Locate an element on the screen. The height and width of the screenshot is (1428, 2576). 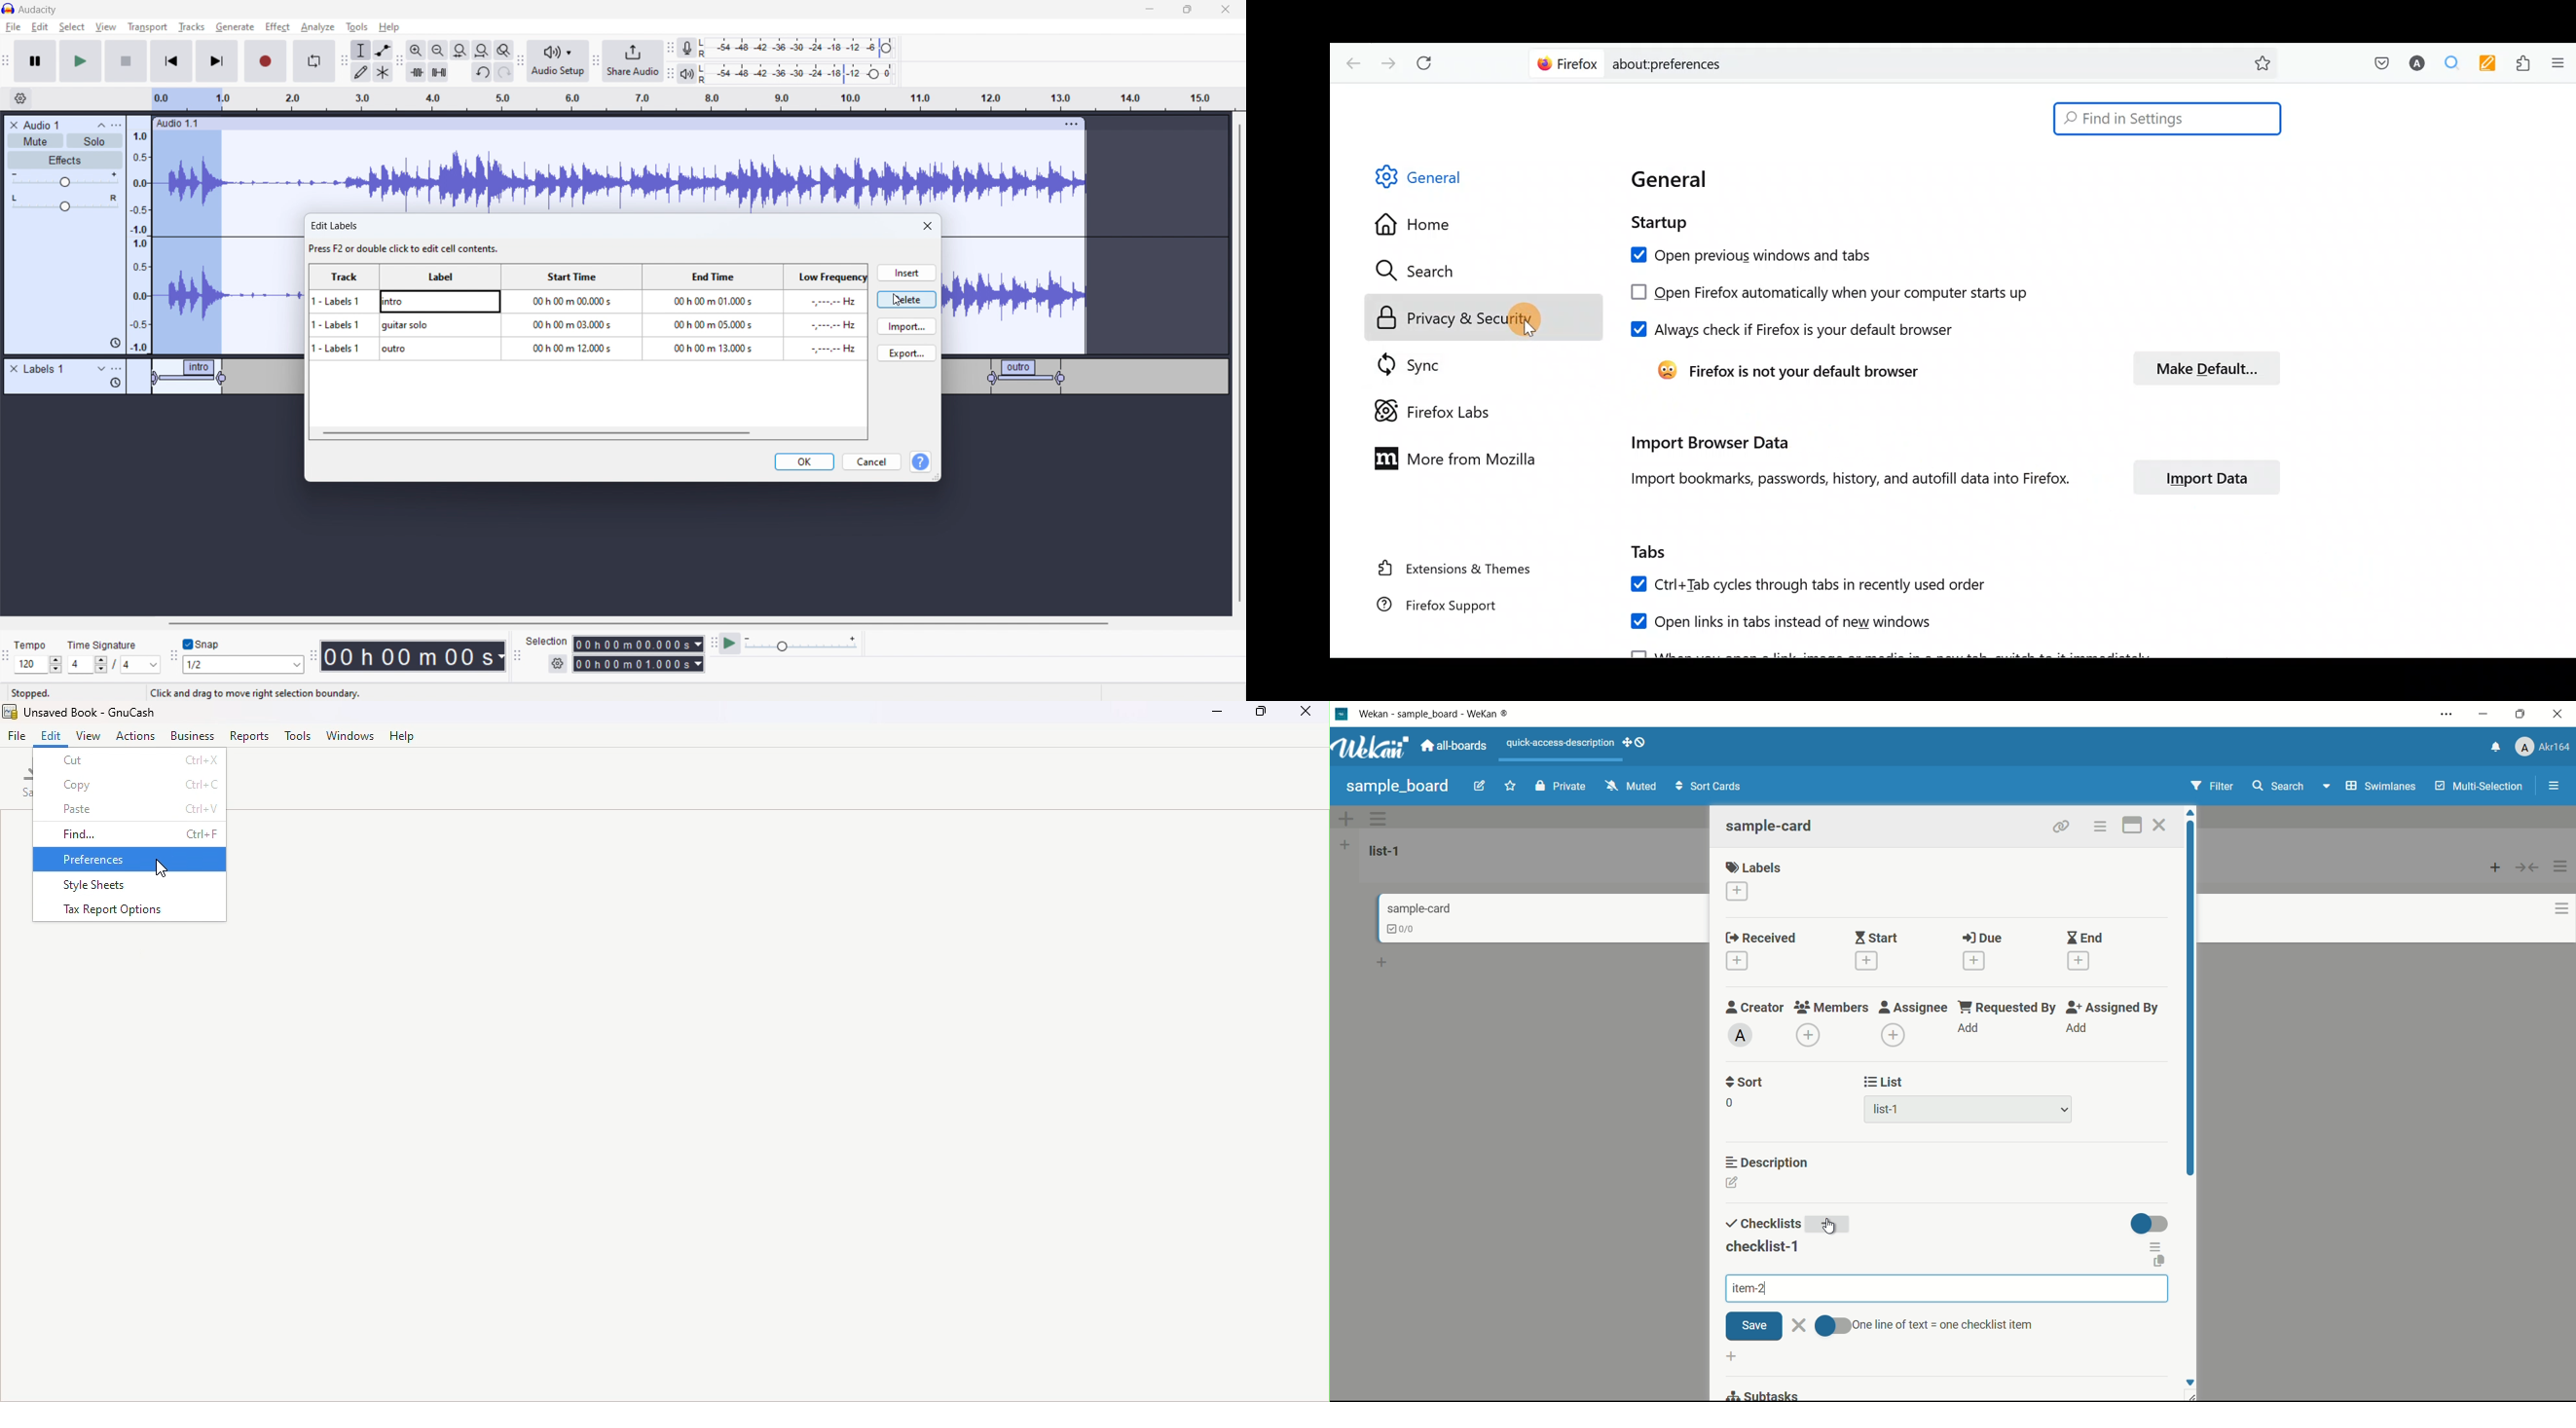
horizontal scrollbar is located at coordinates (640, 623).